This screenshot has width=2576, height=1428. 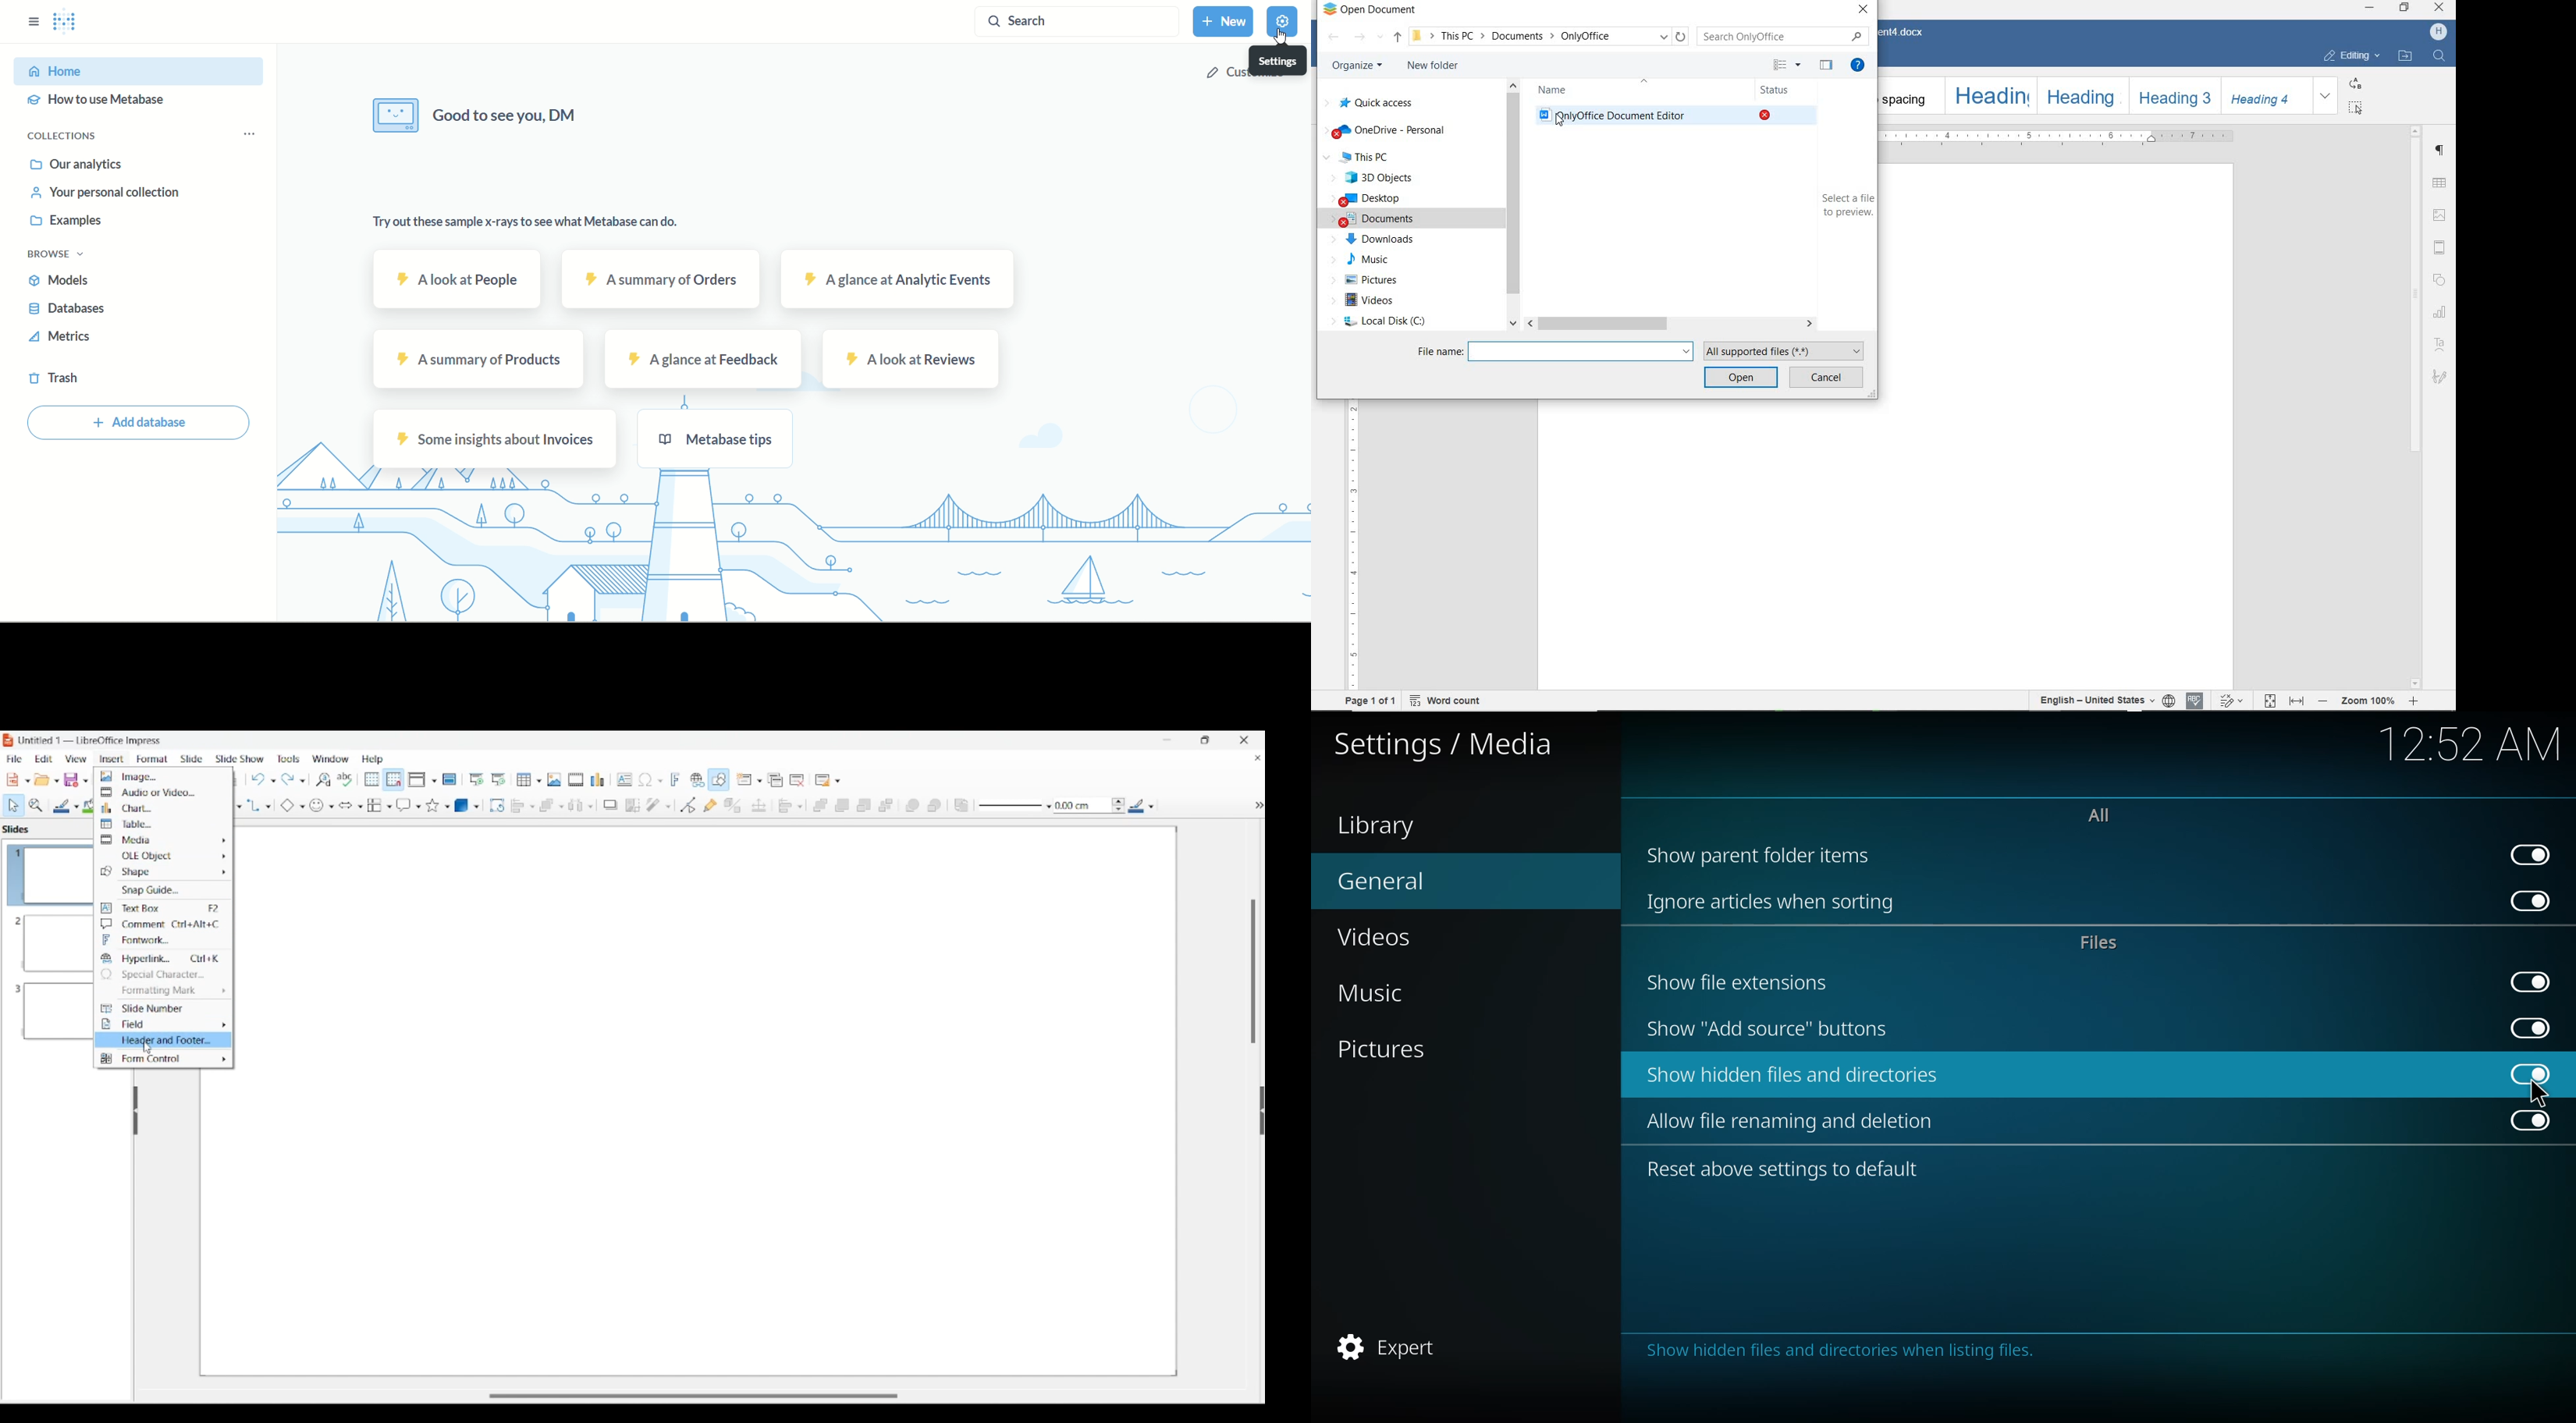 I want to click on 12:52 AM, so click(x=2471, y=752).